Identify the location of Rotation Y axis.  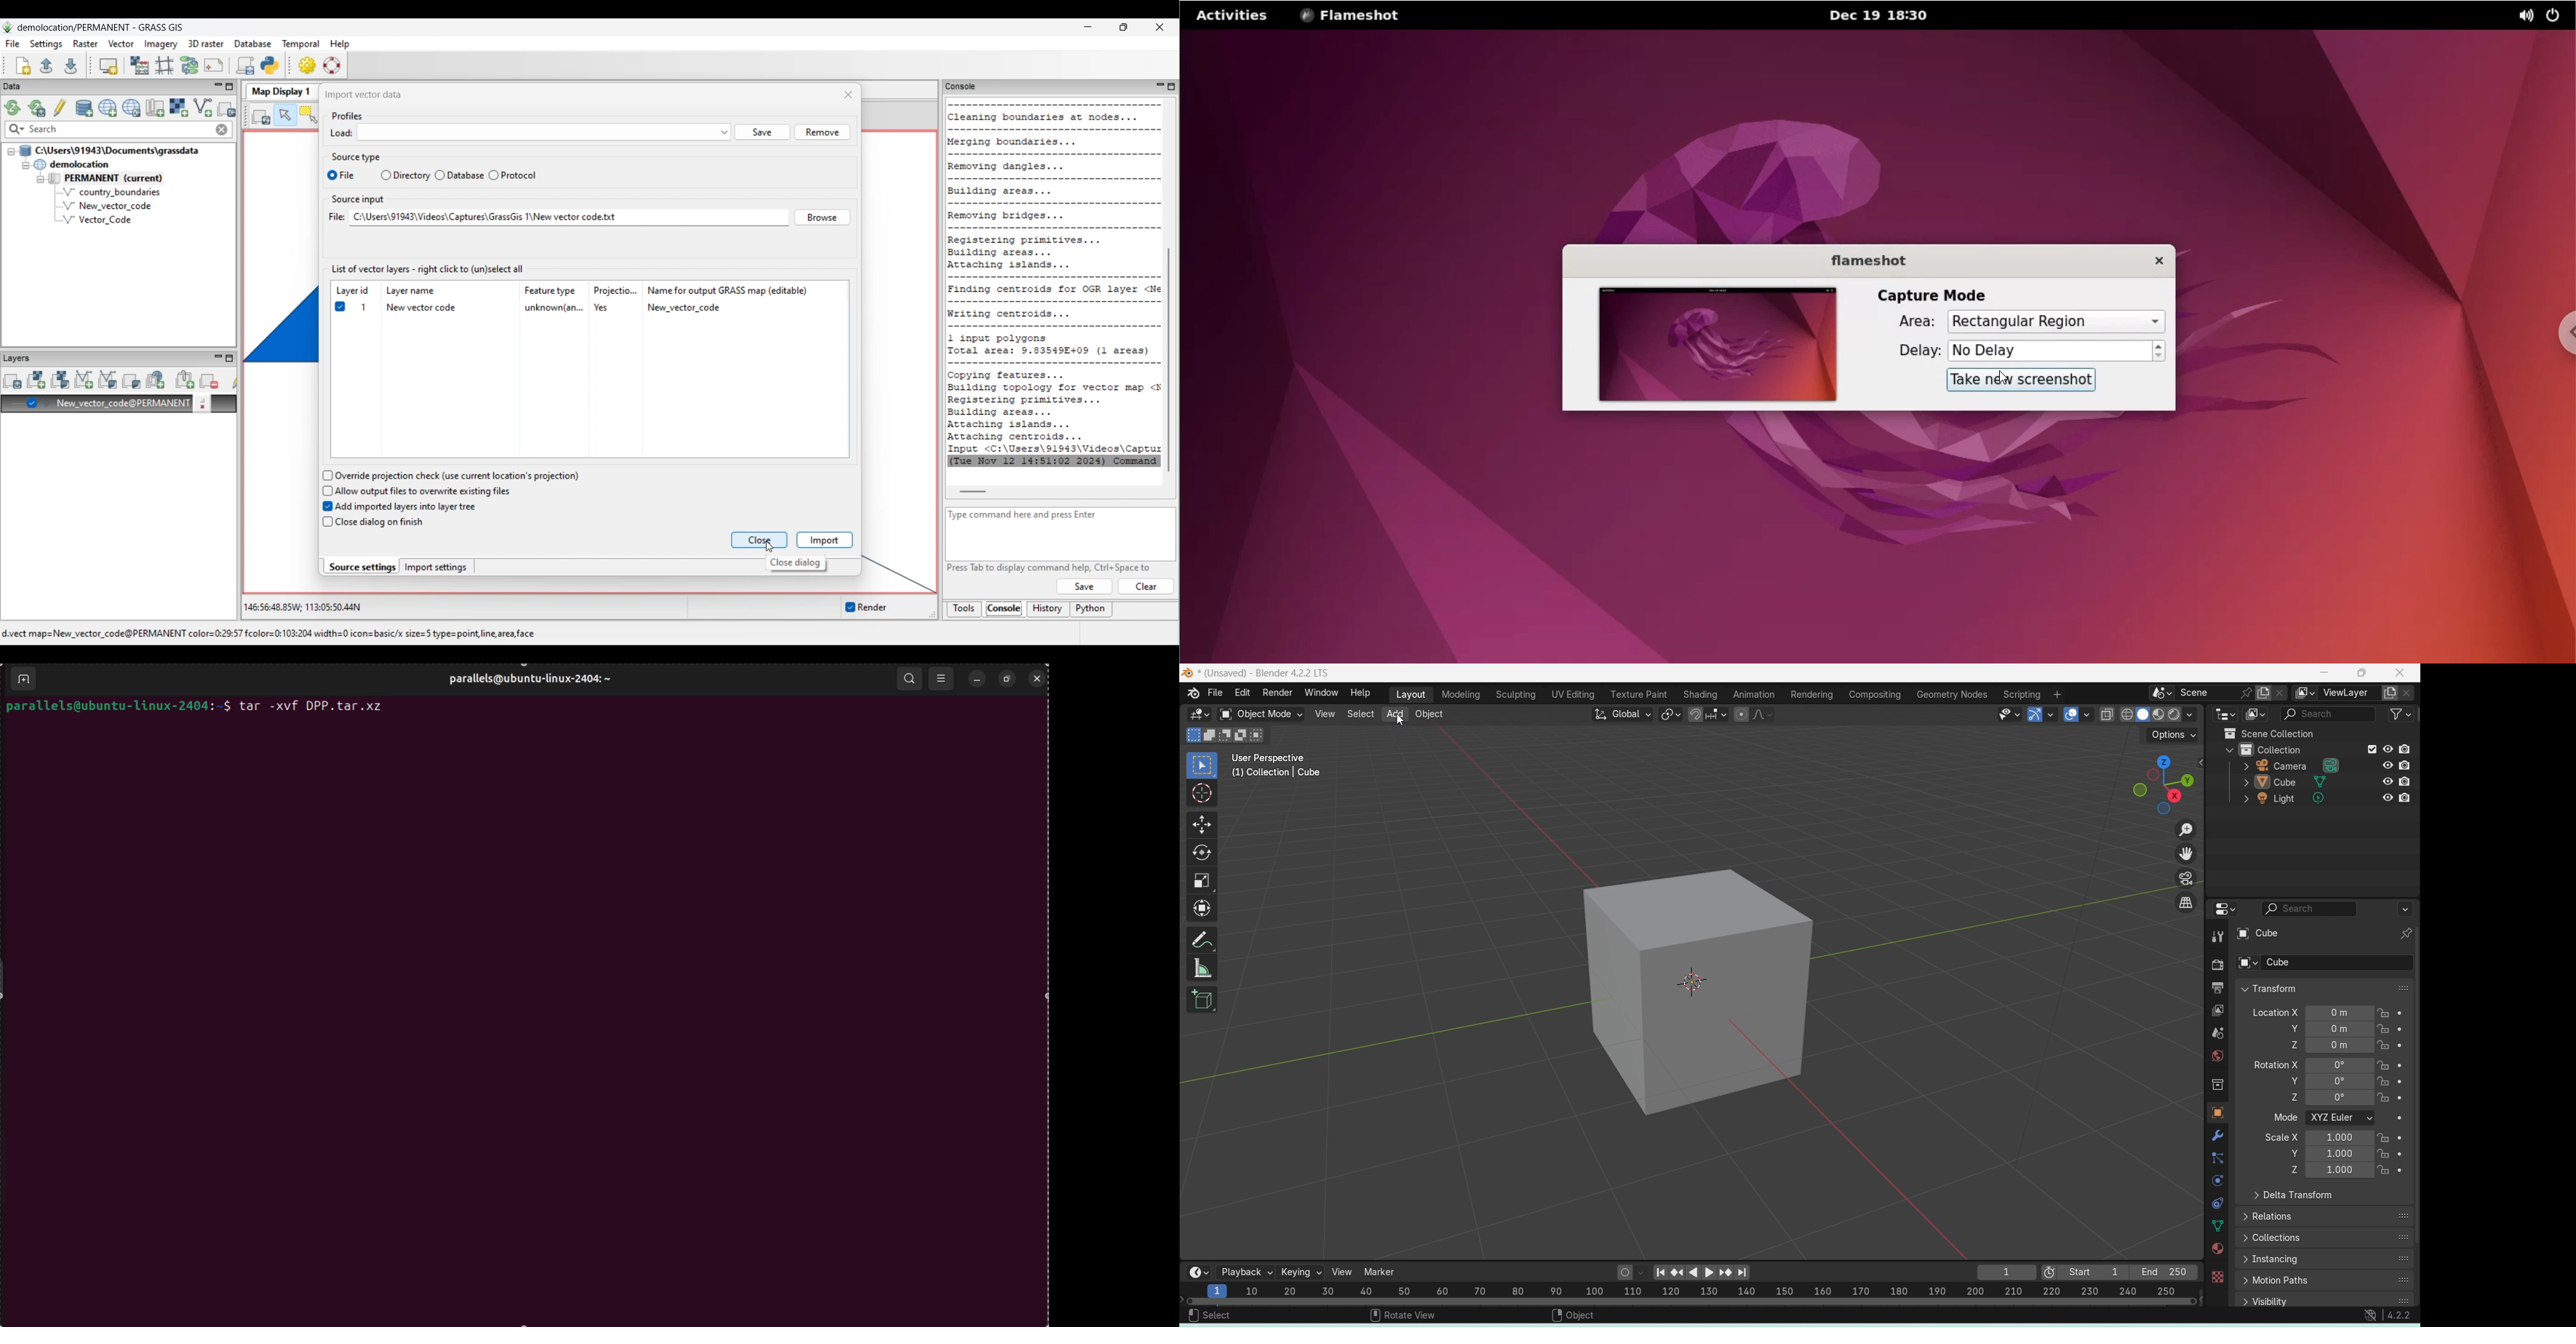
(2294, 1081).